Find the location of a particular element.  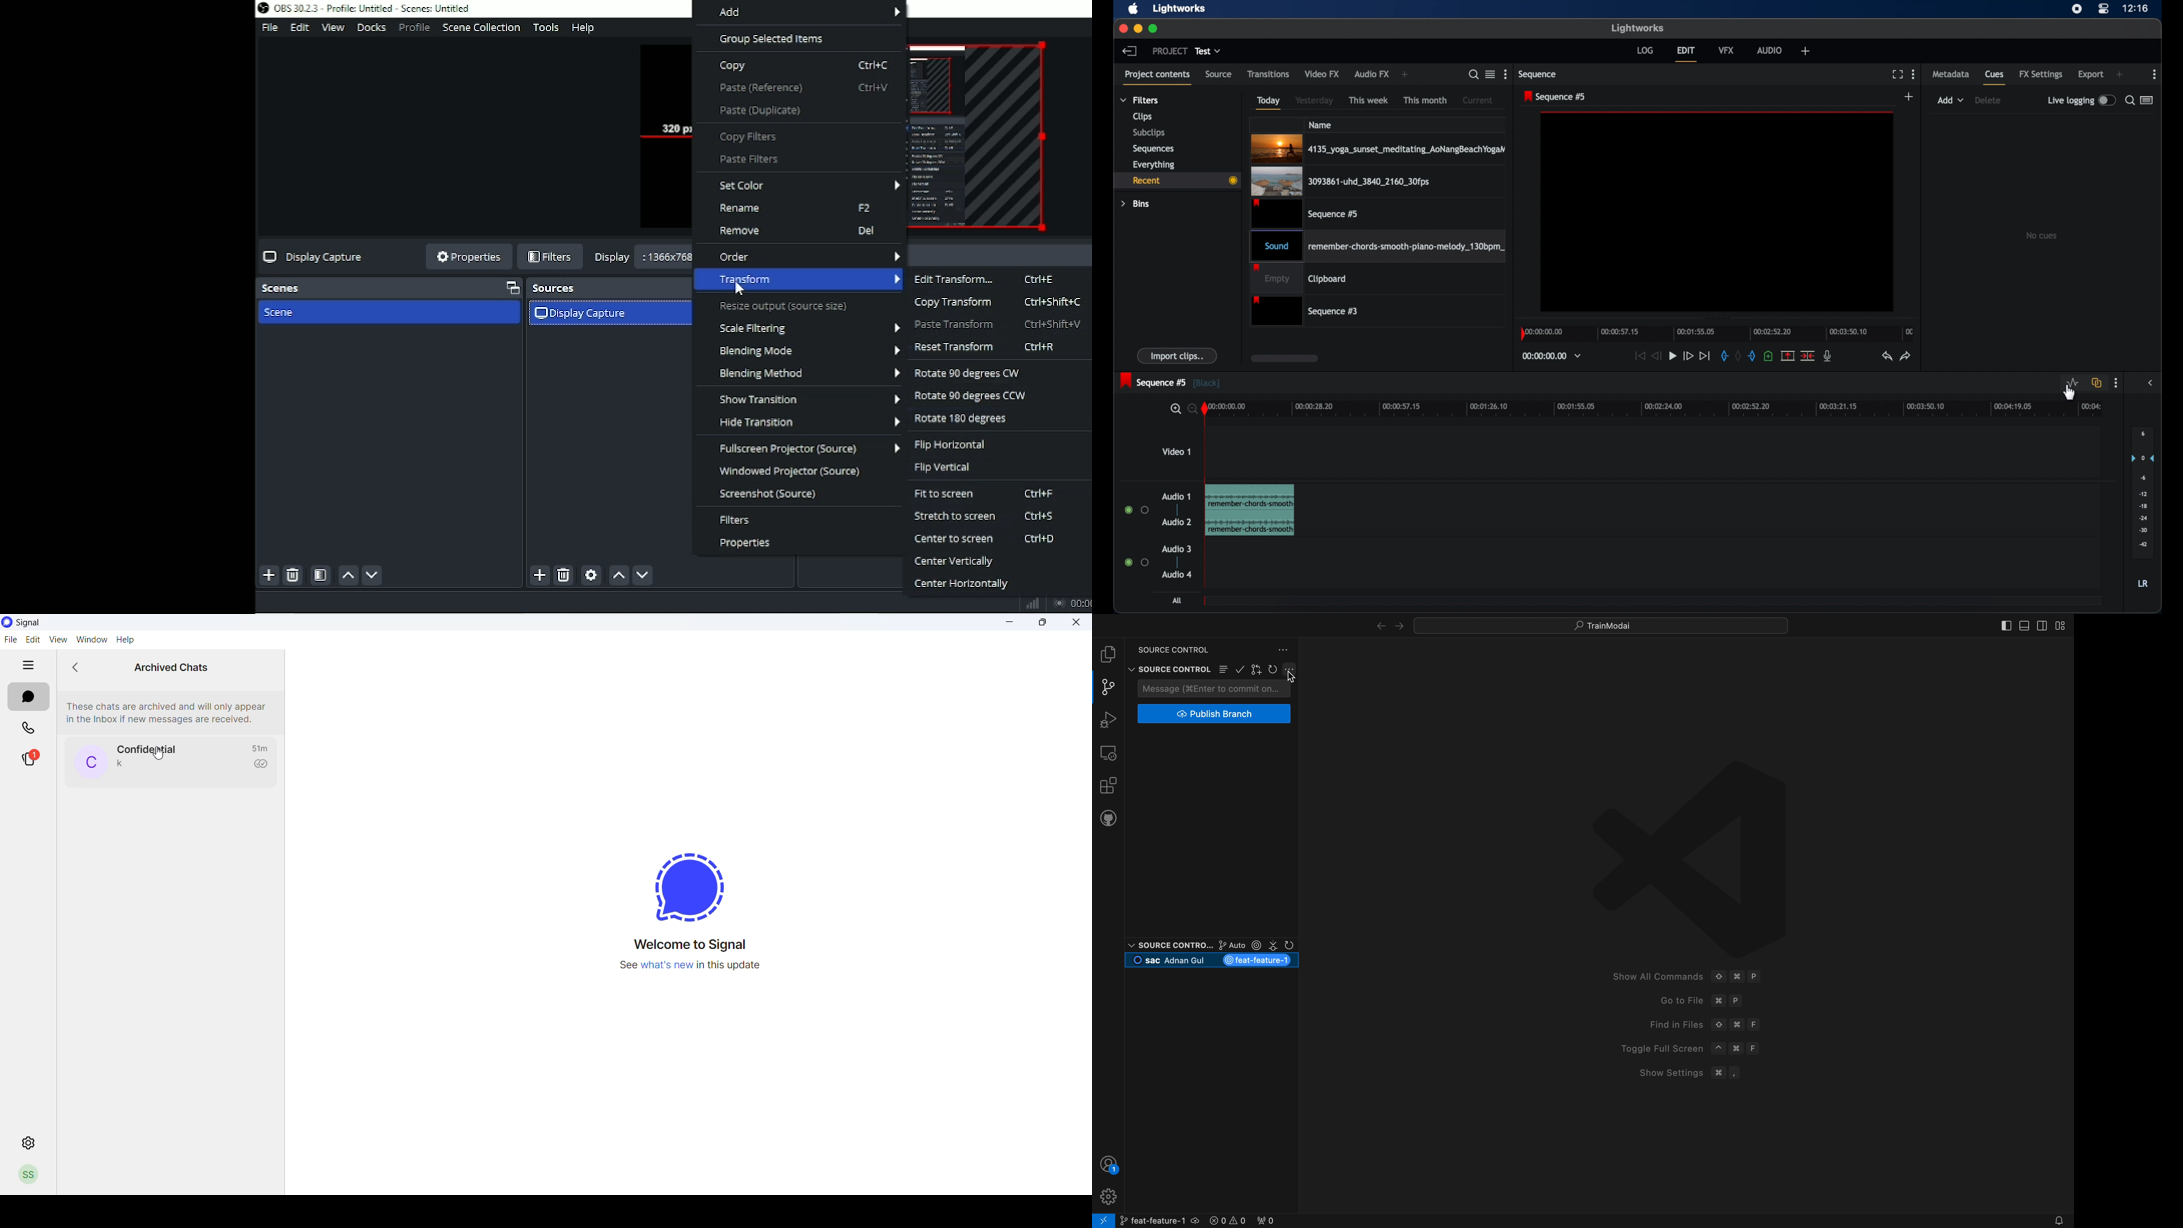

Stretch to screen is located at coordinates (988, 516).